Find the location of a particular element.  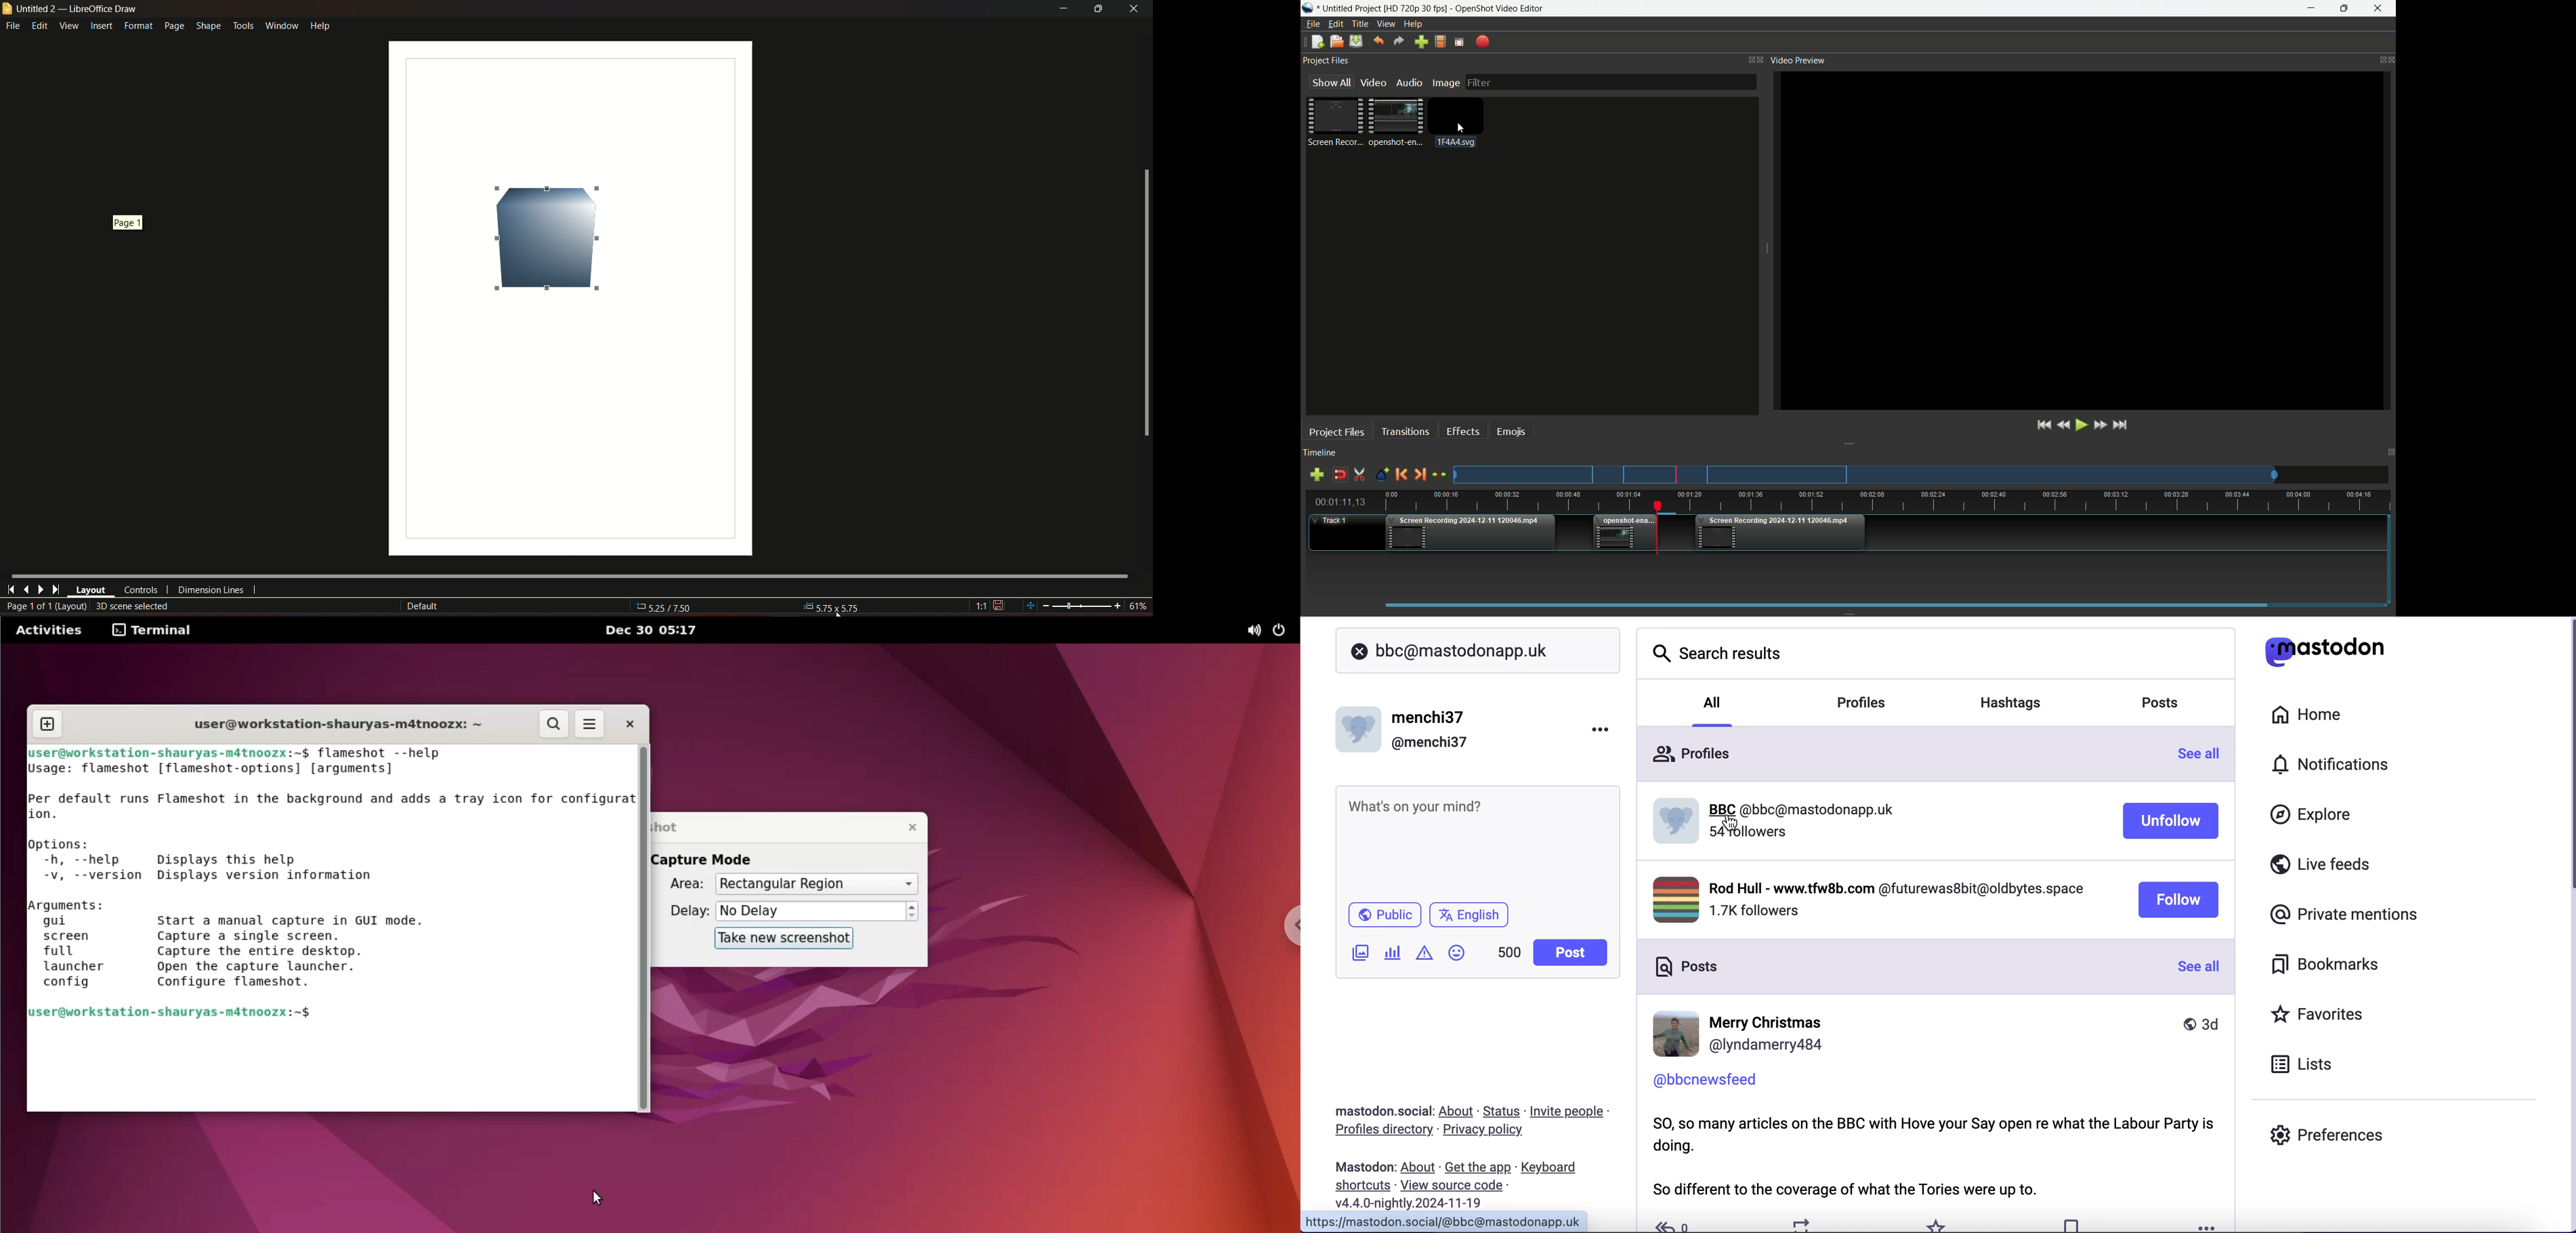

Quick play forward is located at coordinates (2100, 425).